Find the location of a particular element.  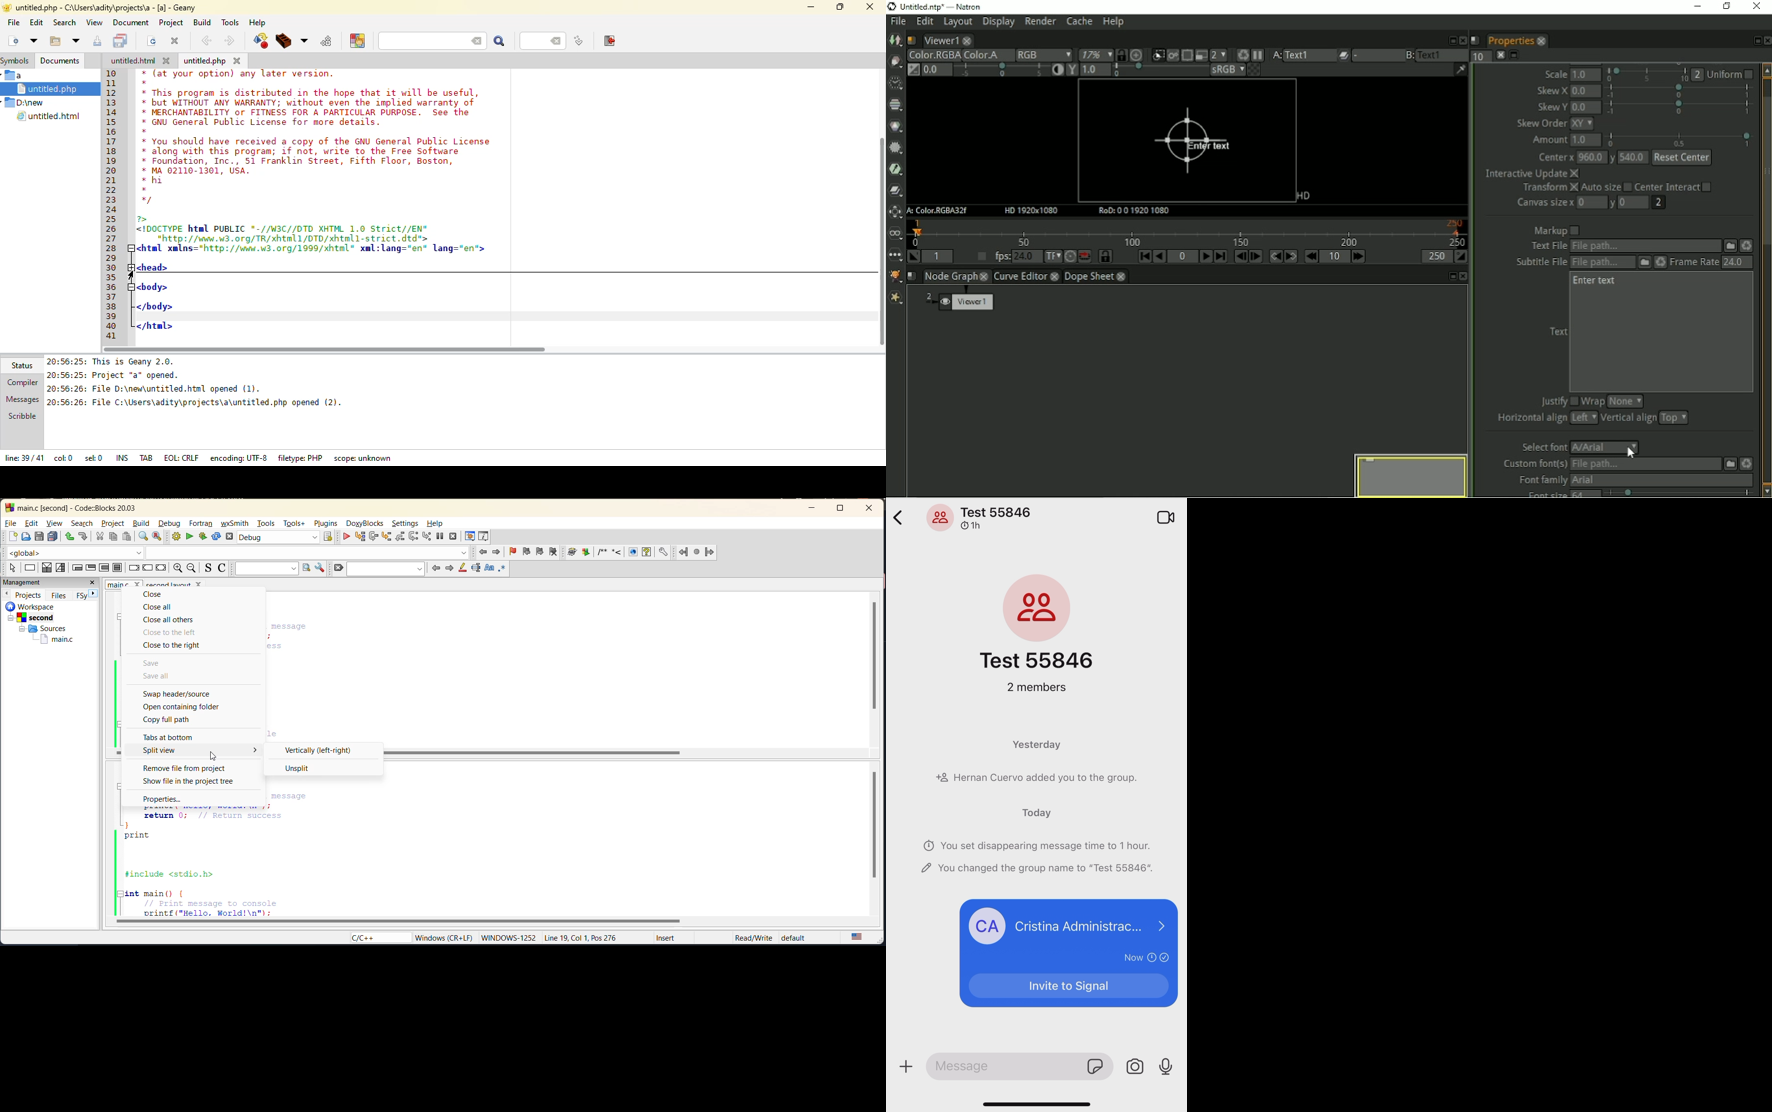

next line is located at coordinates (375, 537).